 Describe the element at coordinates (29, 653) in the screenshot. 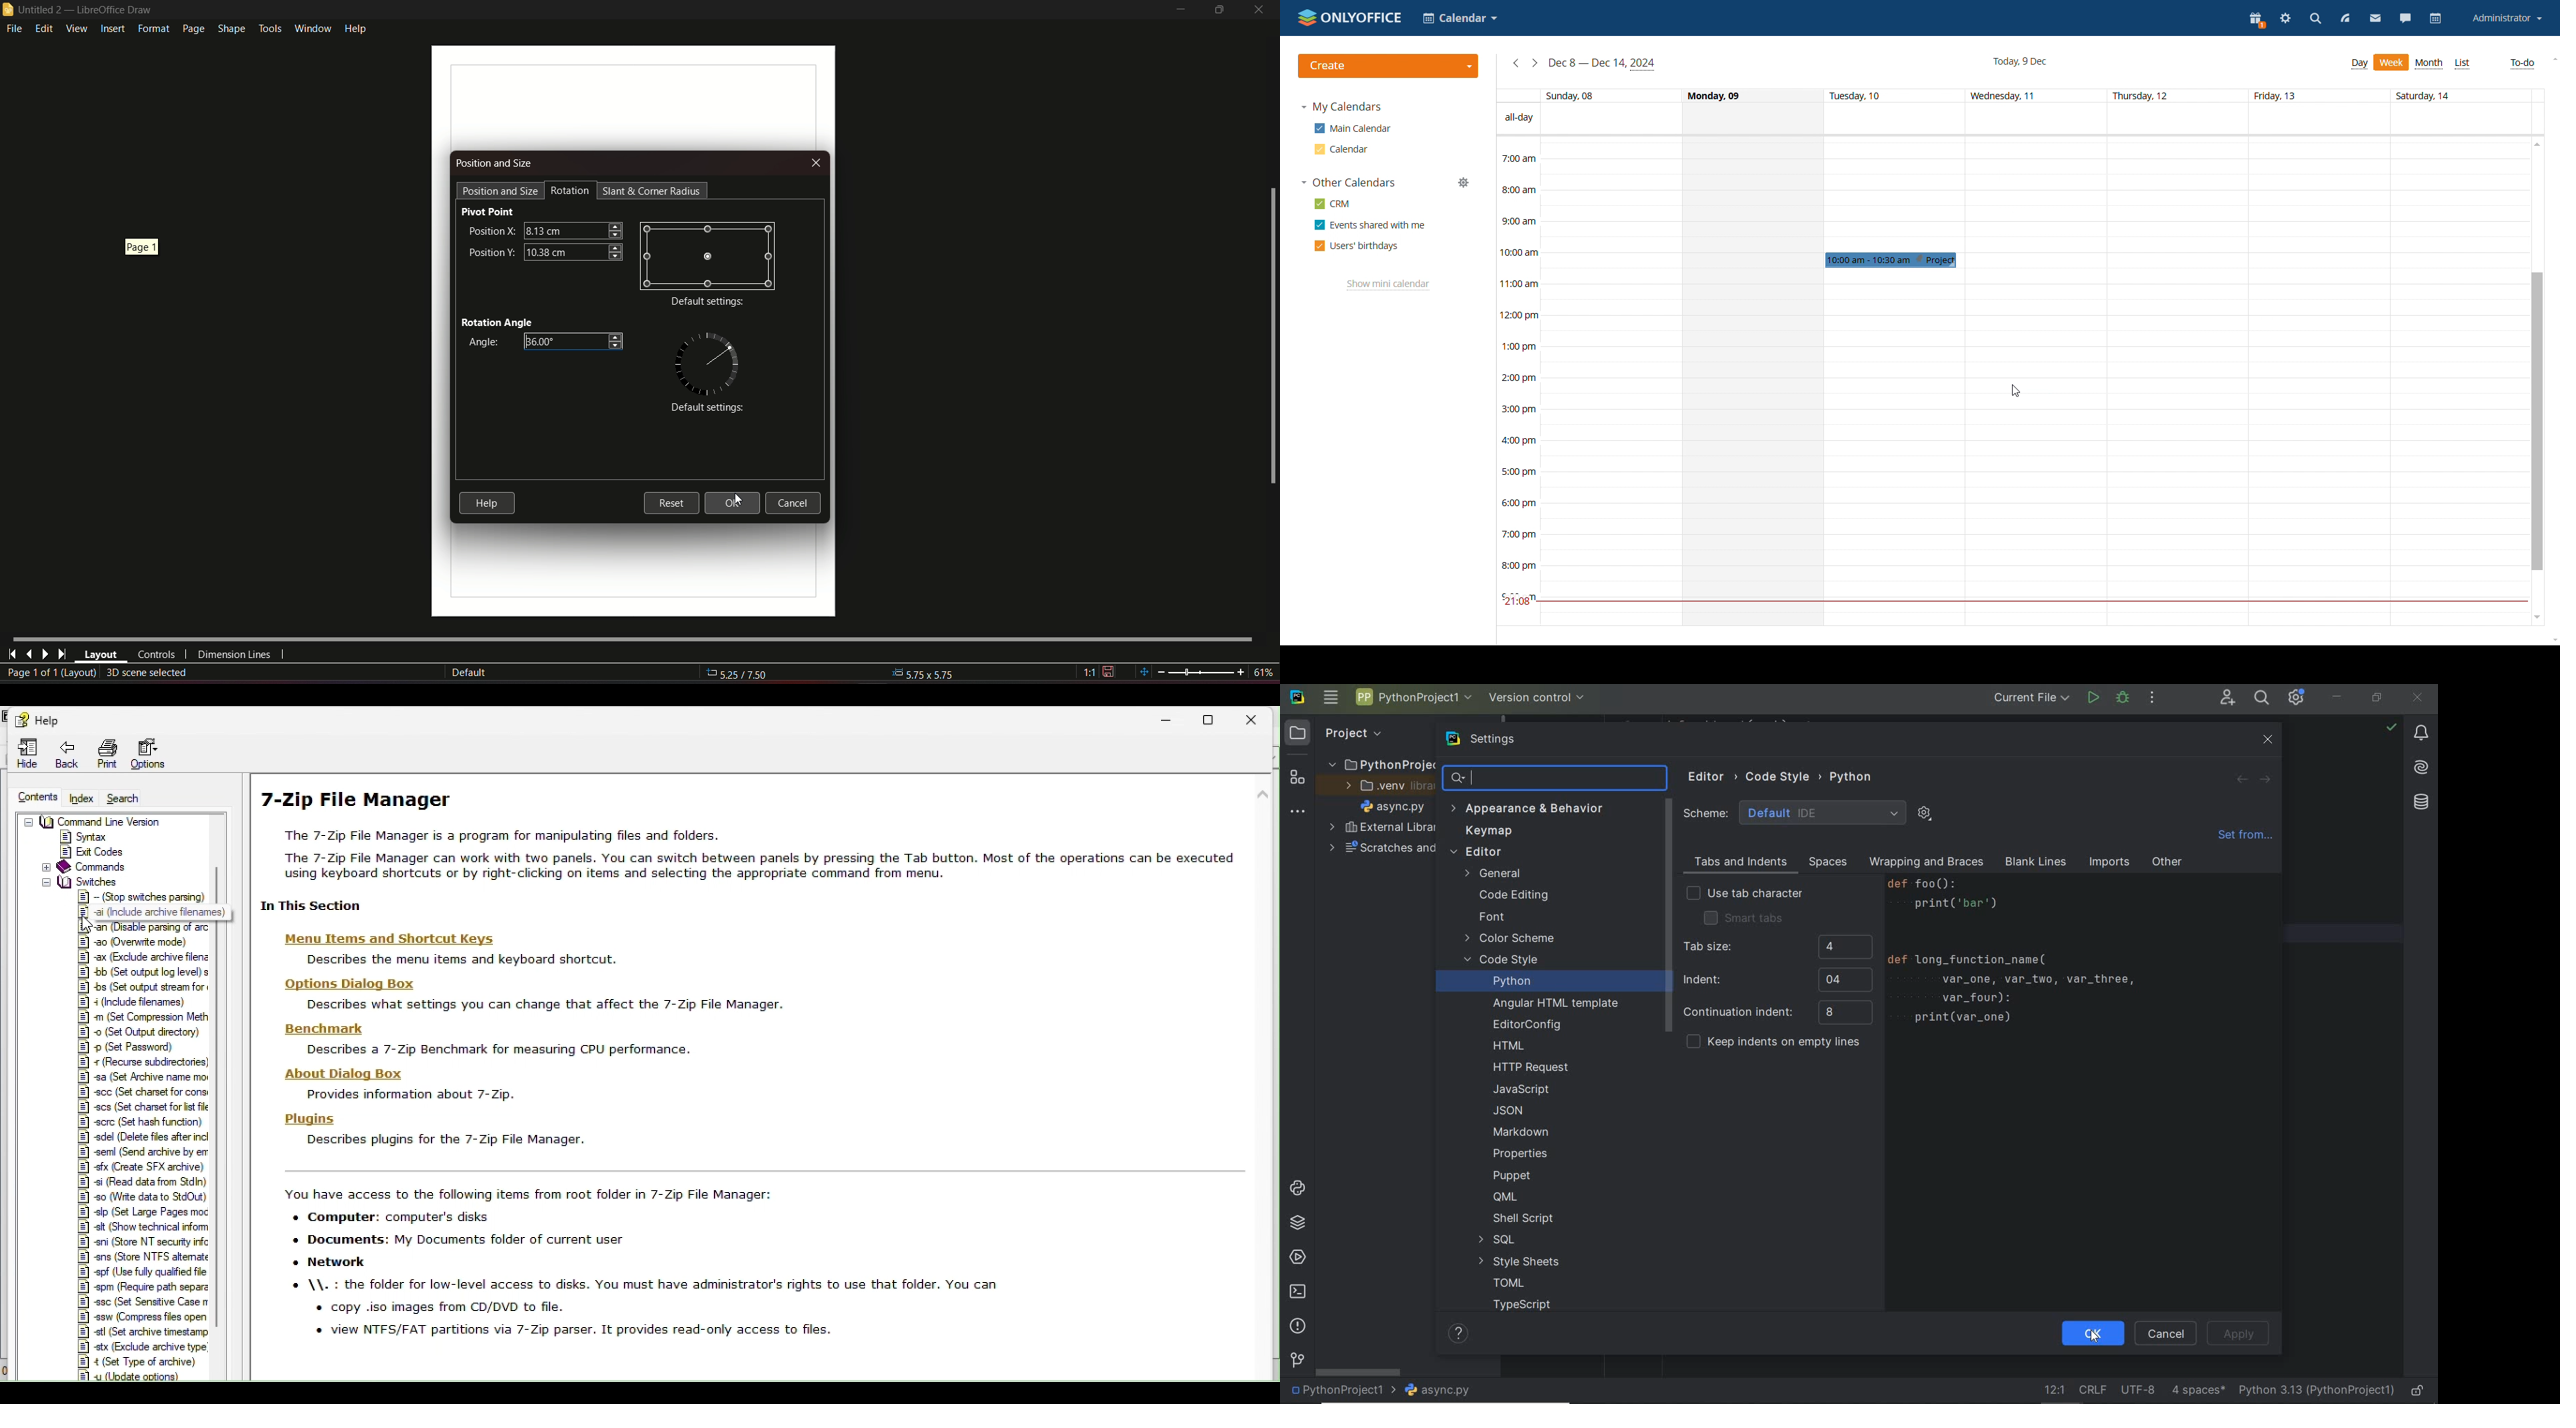

I see `last page` at that location.